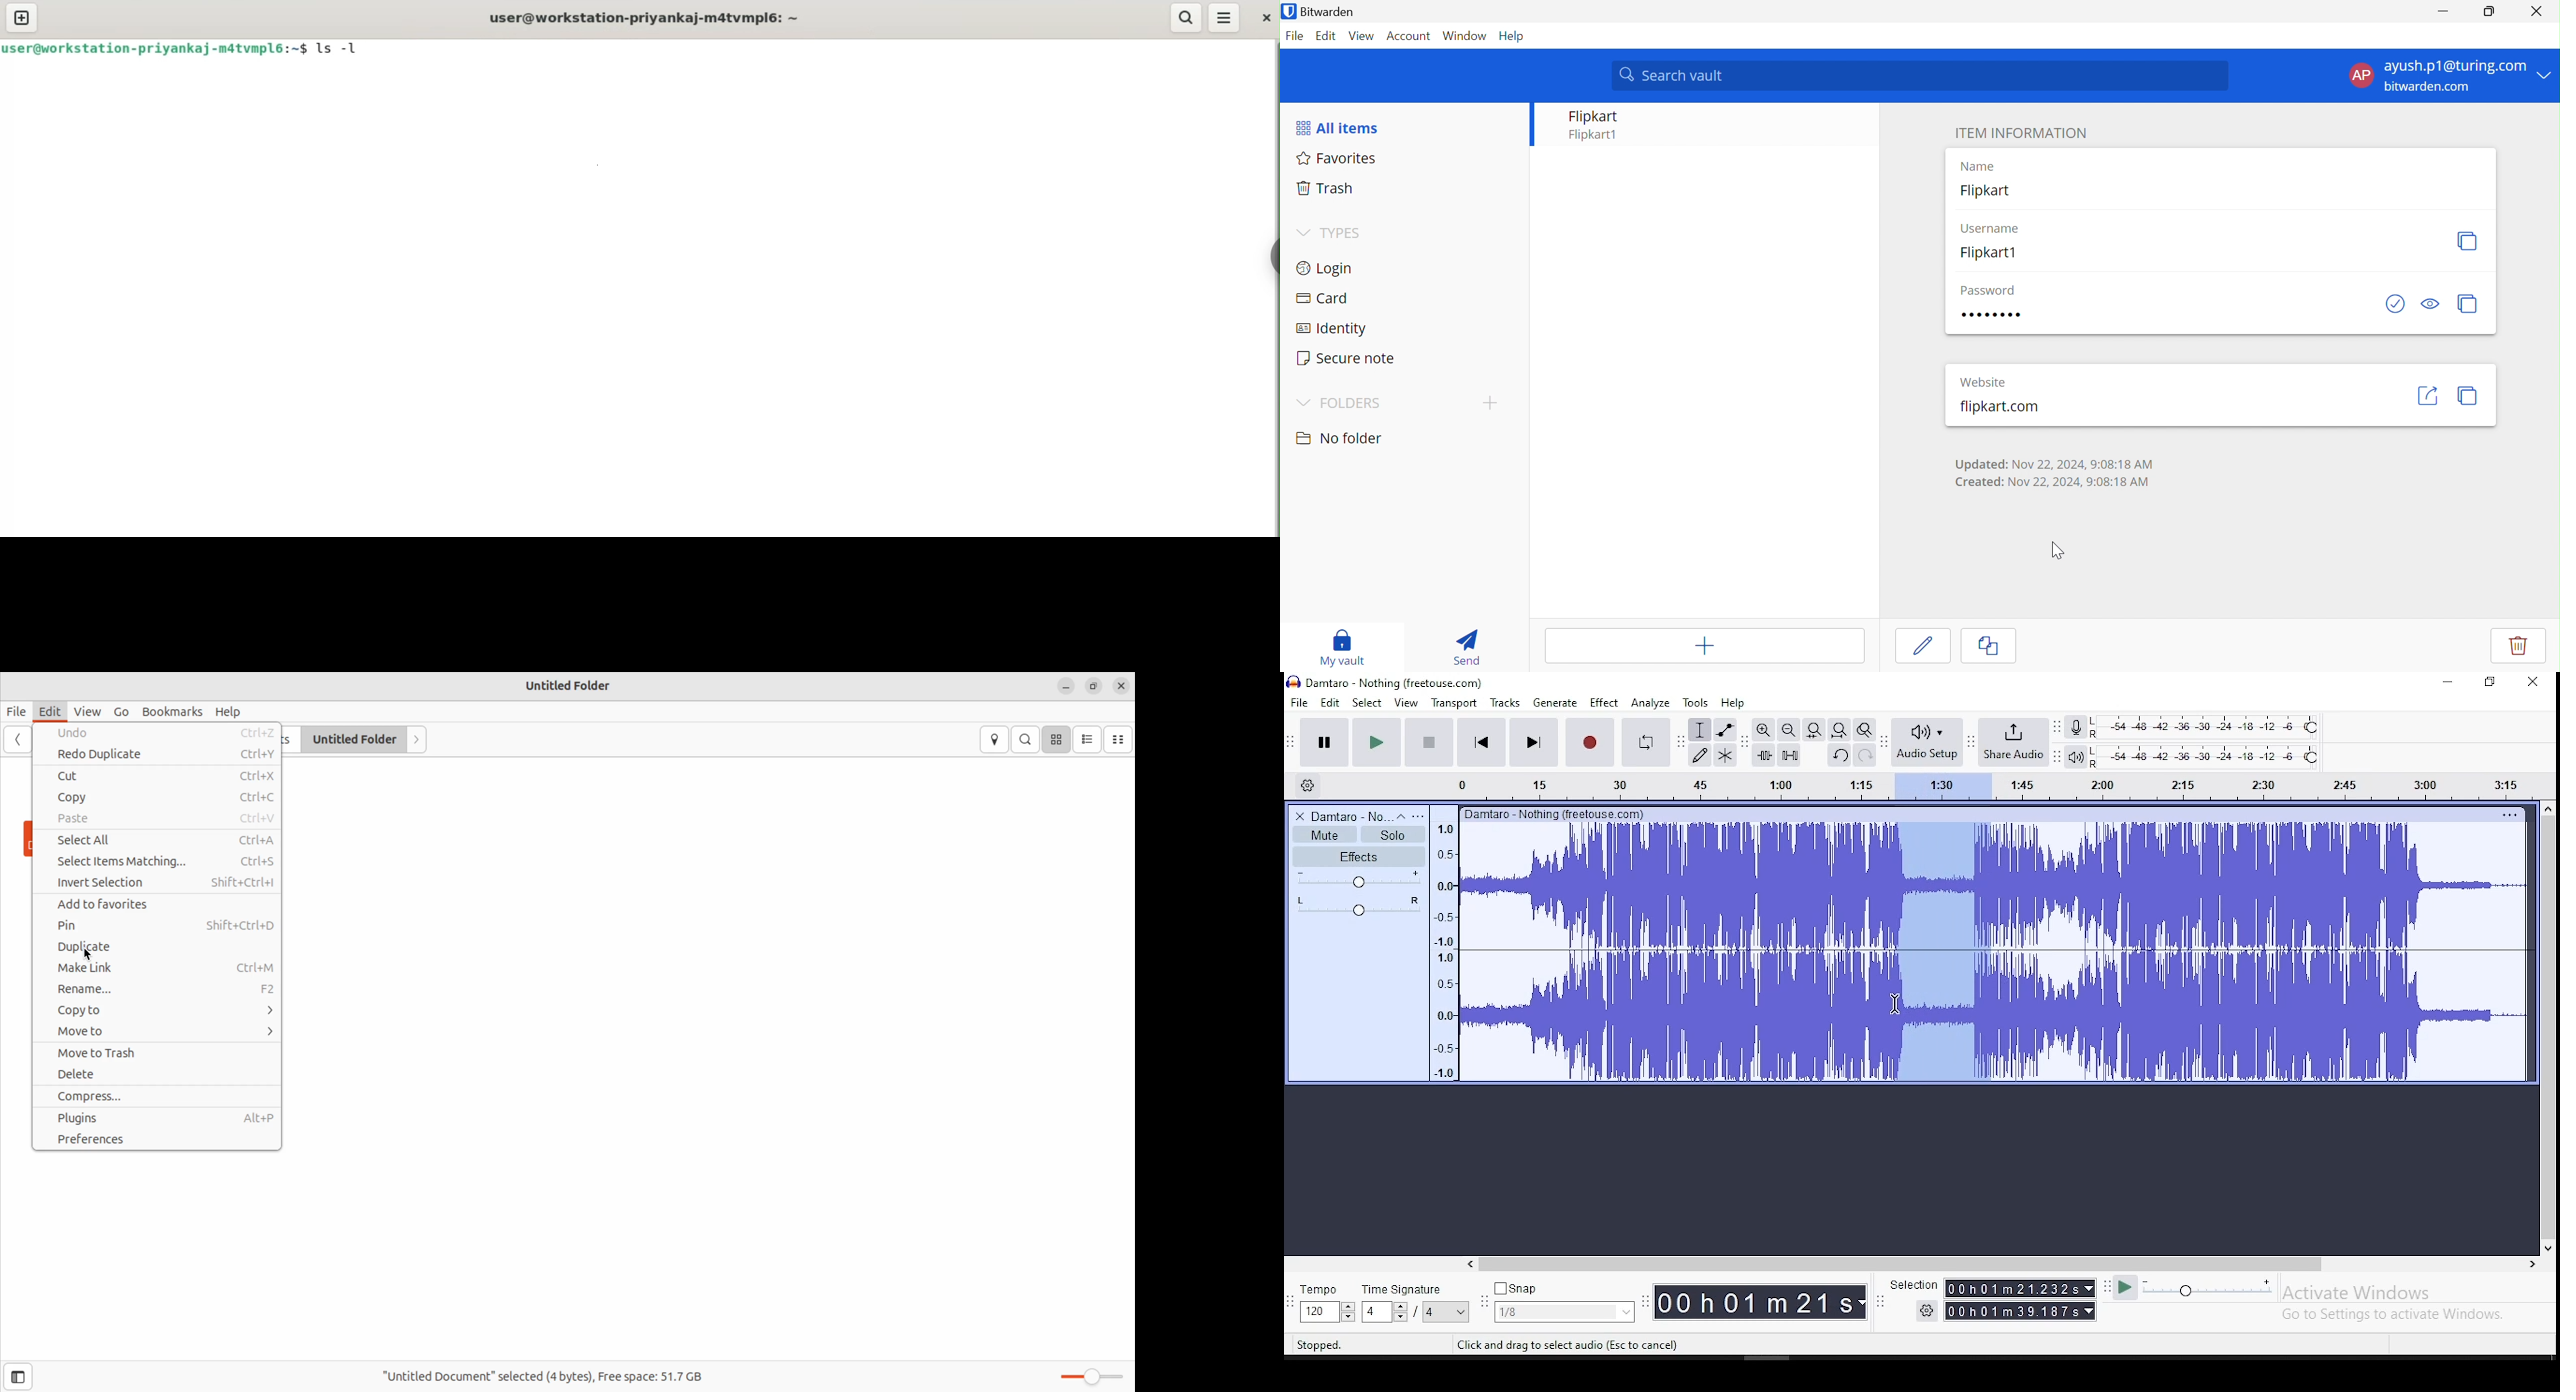  Describe the element at coordinates (2537, 11) in the screenshot. I see `Close` at that location.